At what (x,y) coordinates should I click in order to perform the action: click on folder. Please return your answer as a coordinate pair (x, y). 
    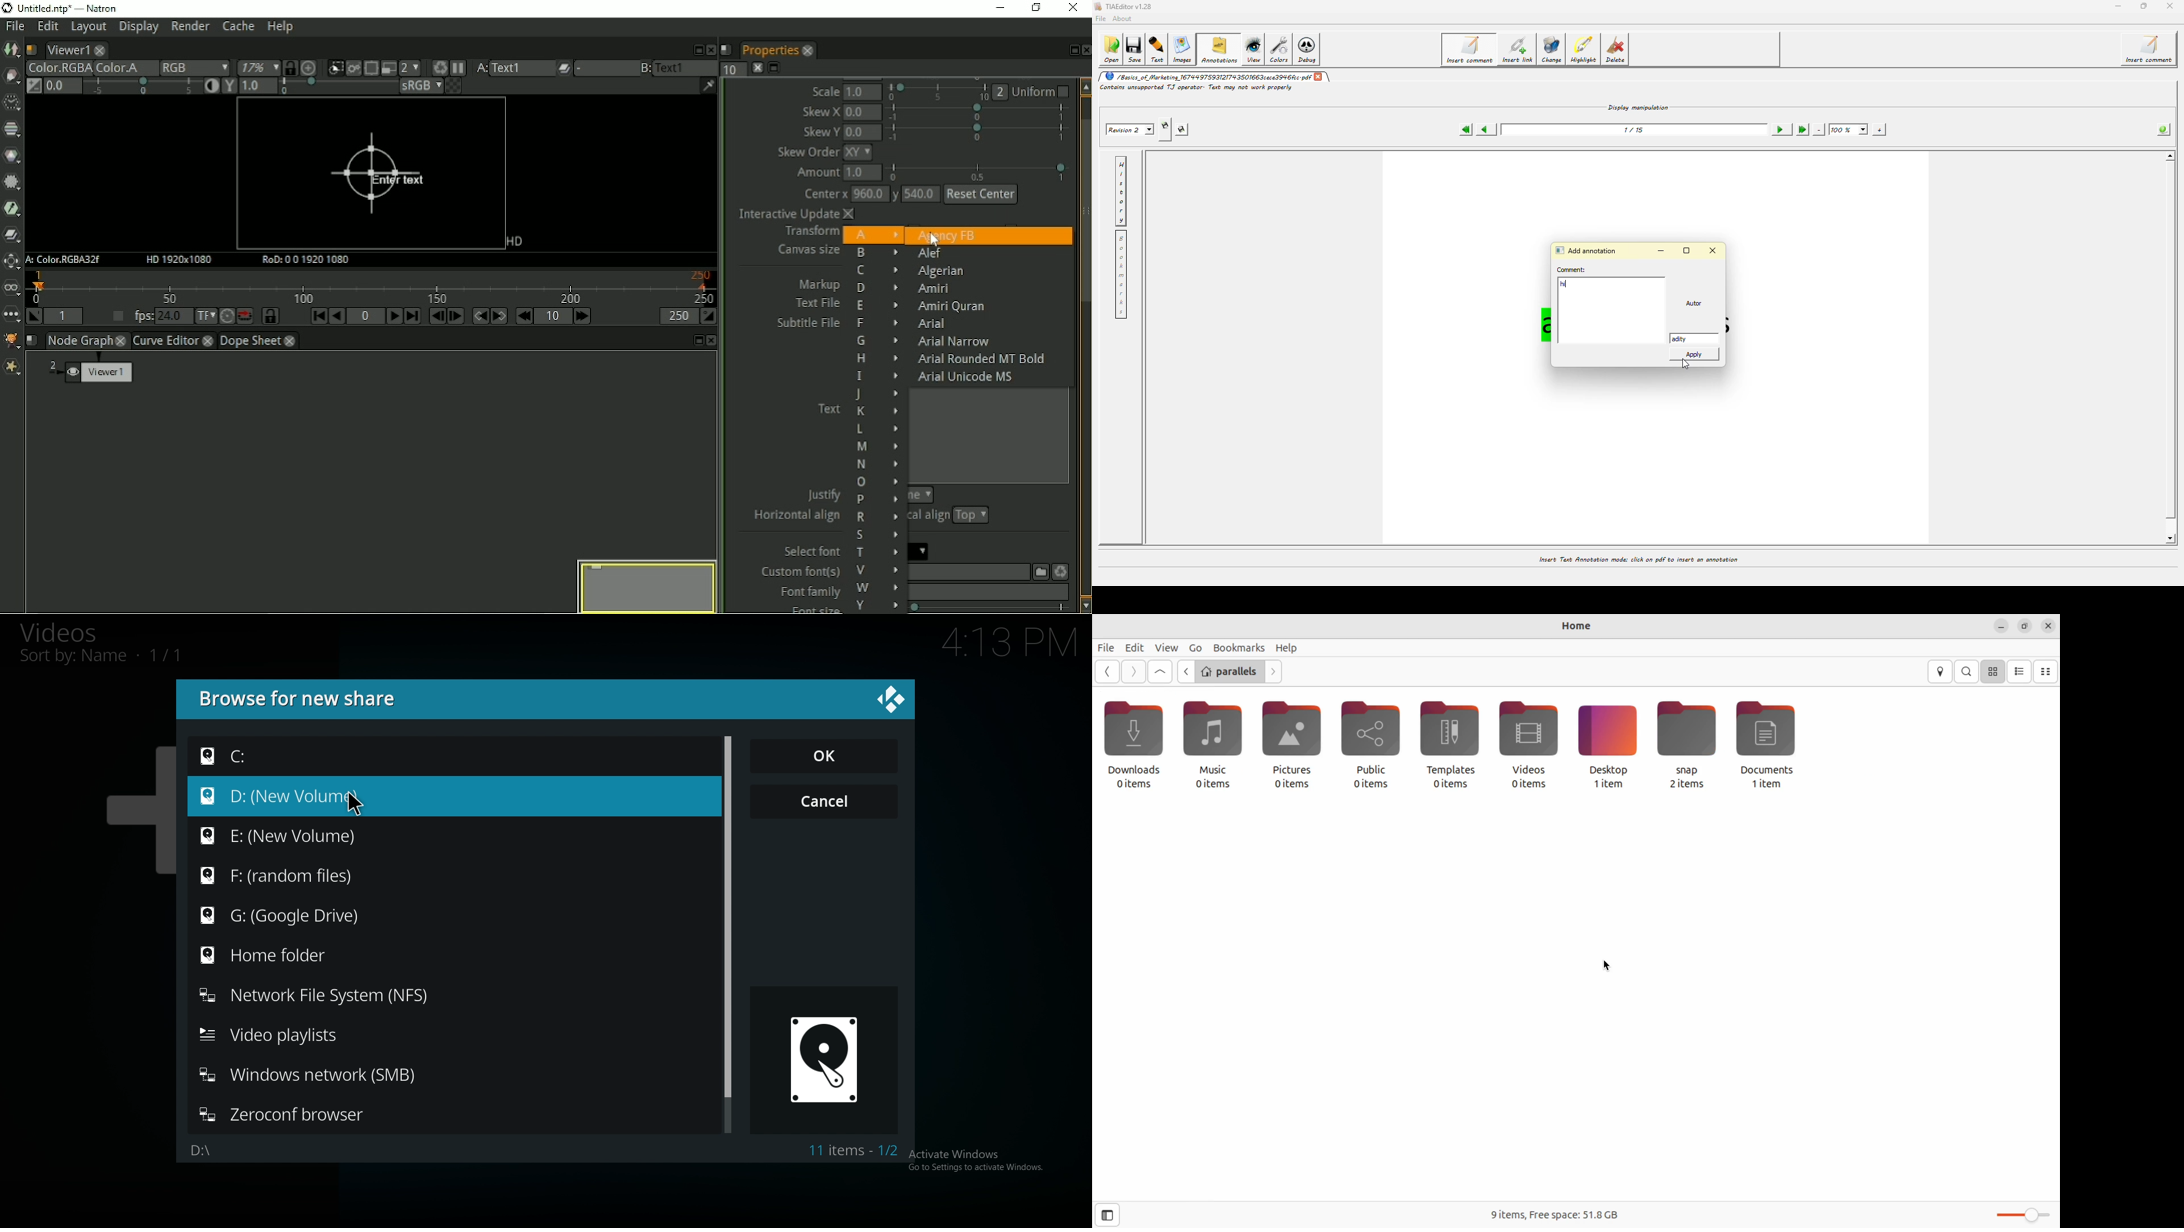
    Looking at the image, I should click on (294, 876).